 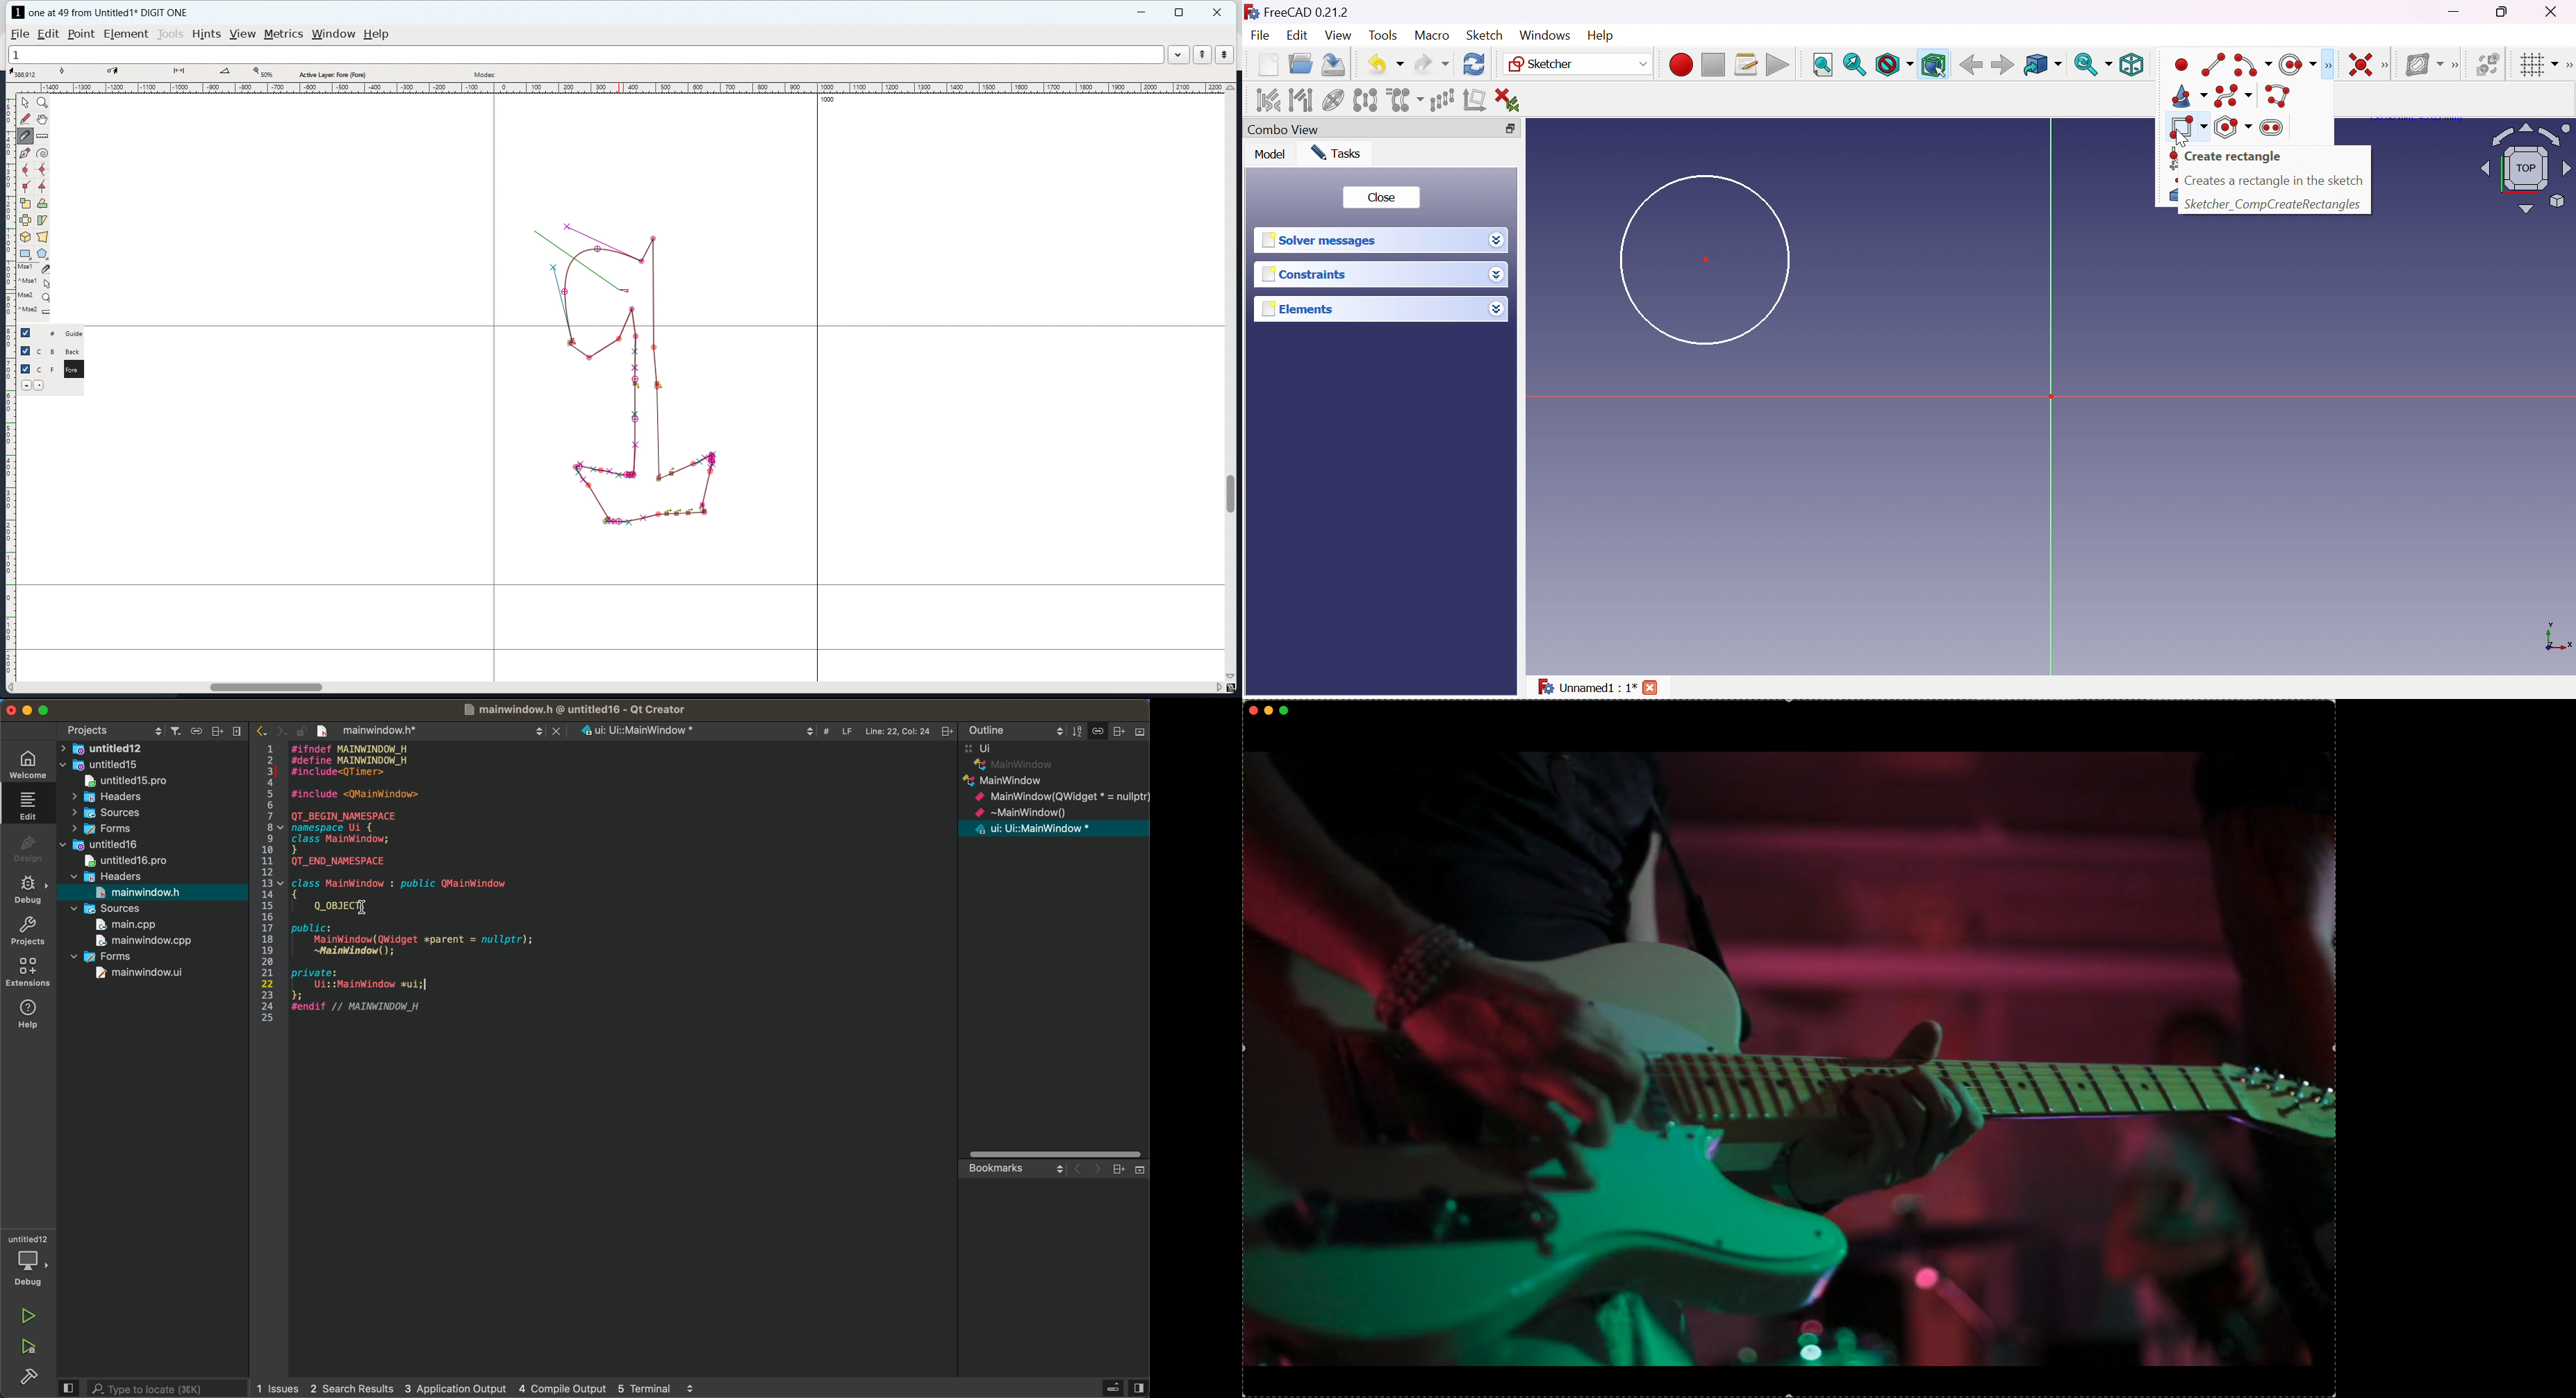 What do you see at coordinates (1268, 710) in the screenshot?
I see `minimise` at bounding box center [1268, 710].